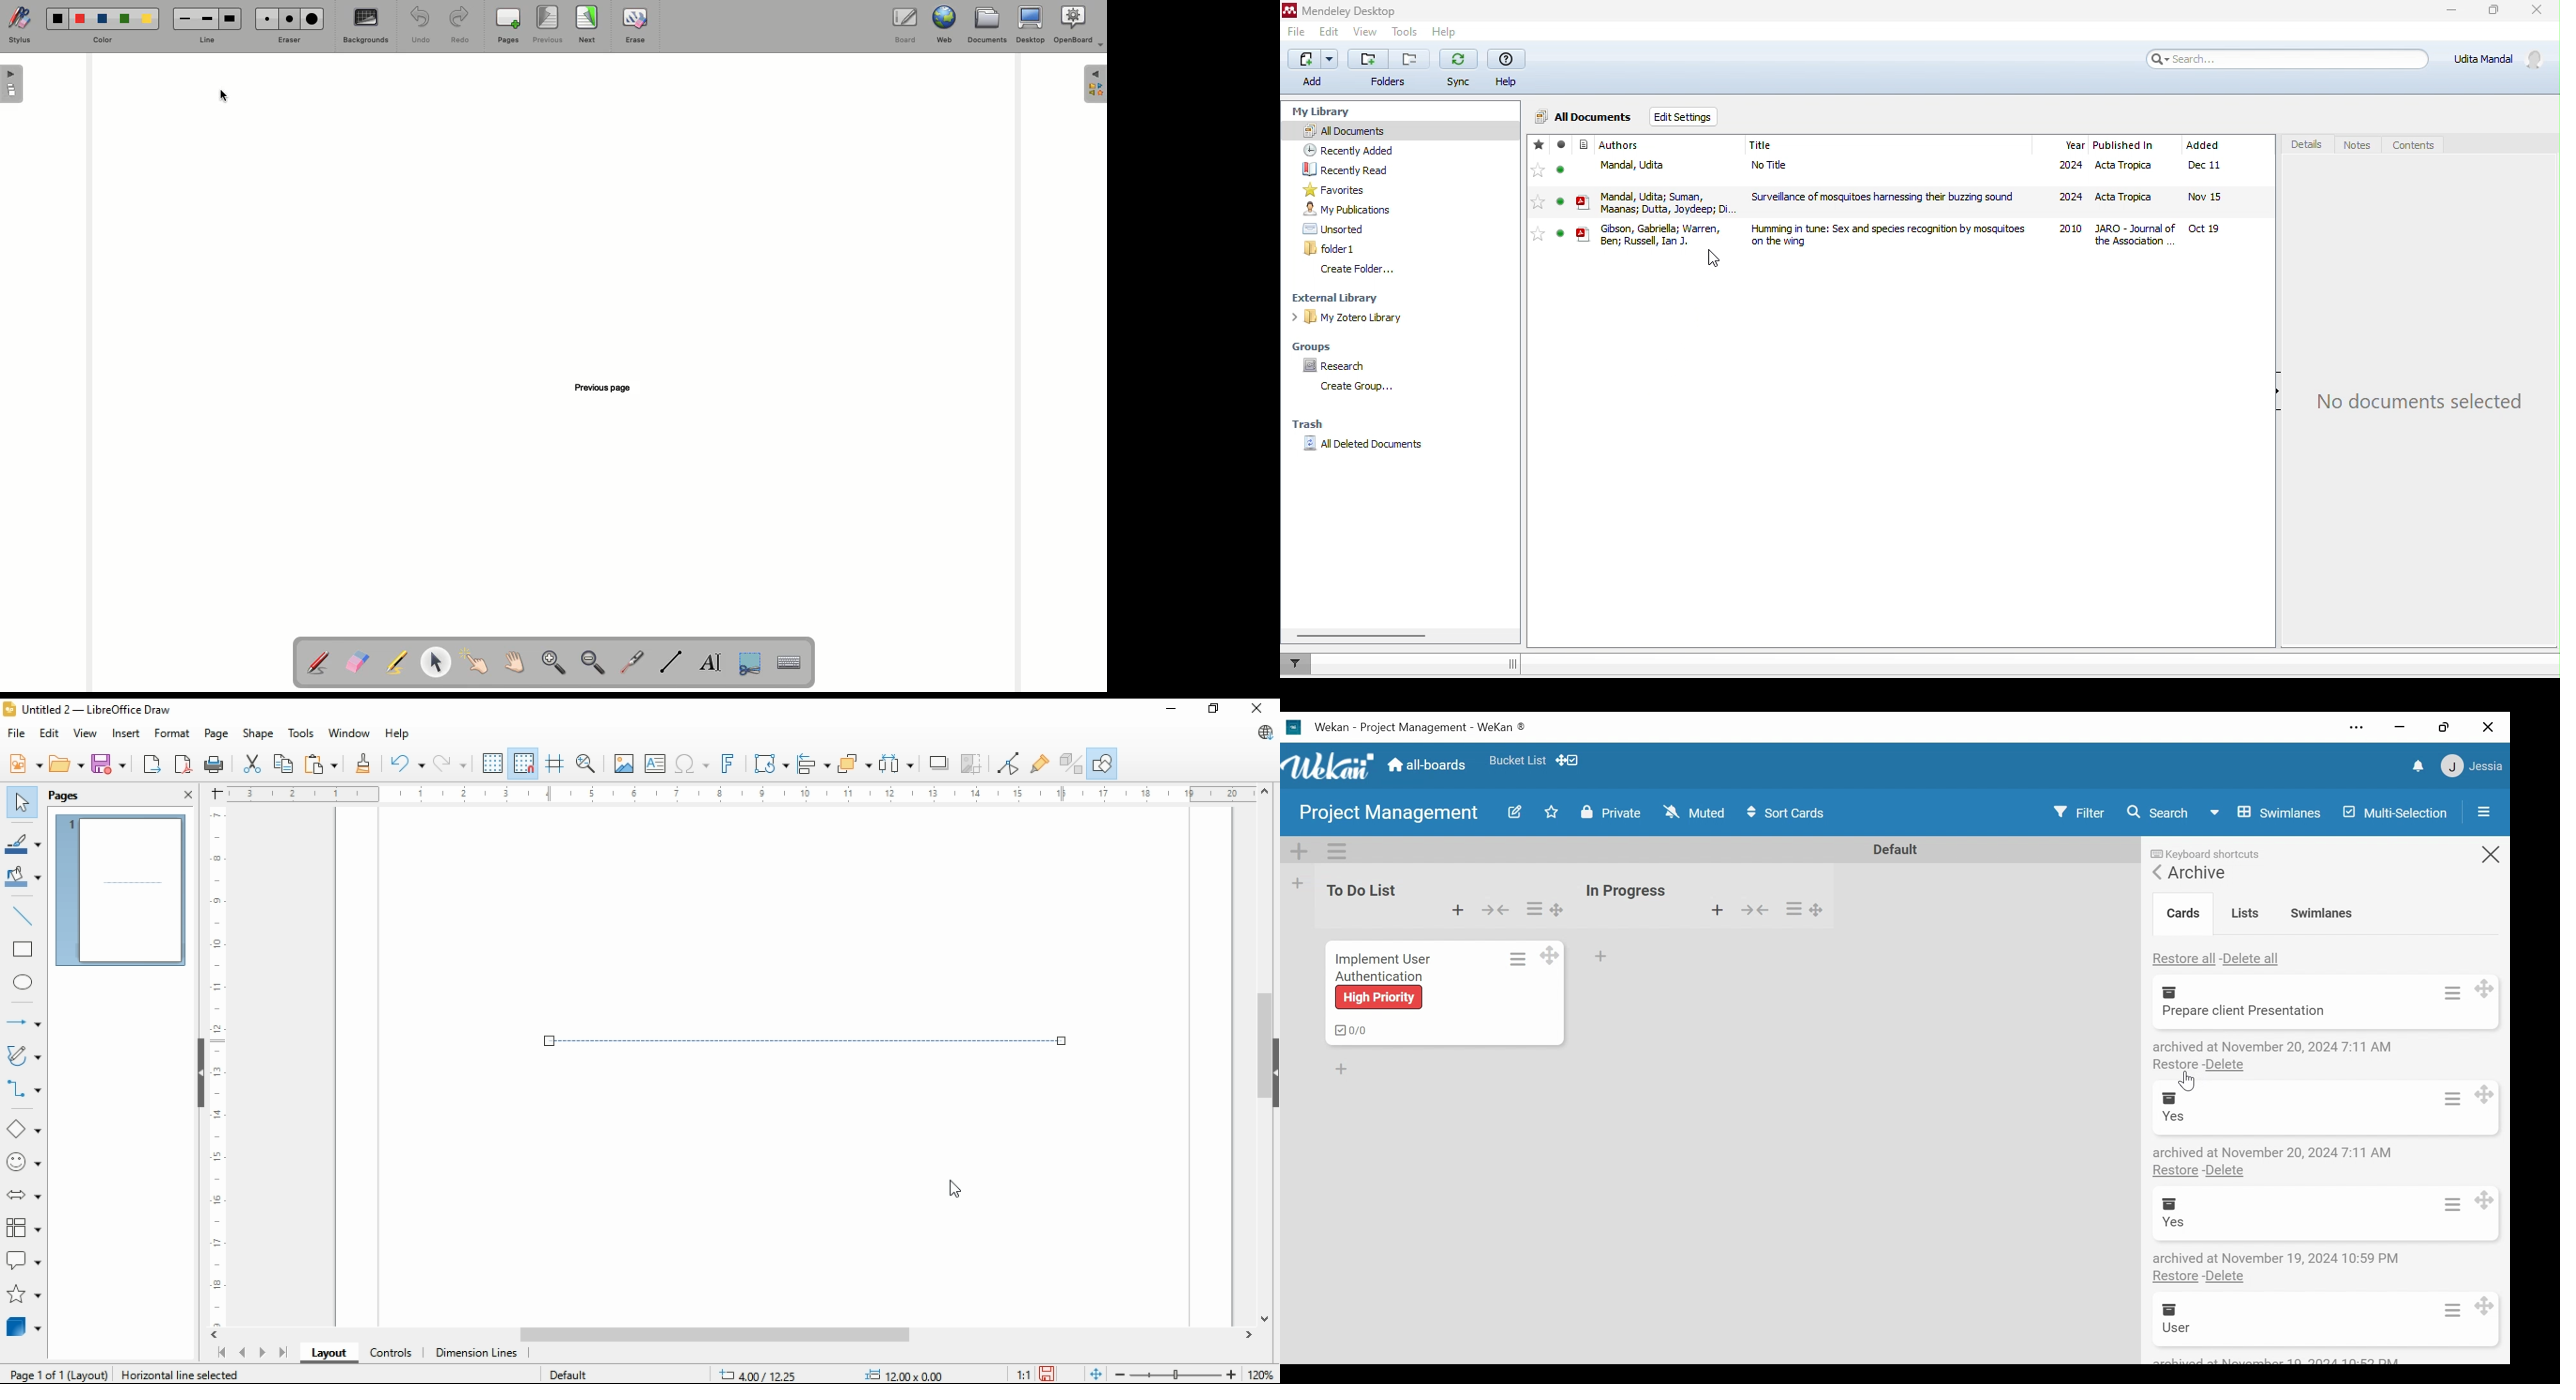 This screenshot has width=2576, height=1400. Describe the element at coordinates (1365, 34) in the screenshot. I see `view` at that location.